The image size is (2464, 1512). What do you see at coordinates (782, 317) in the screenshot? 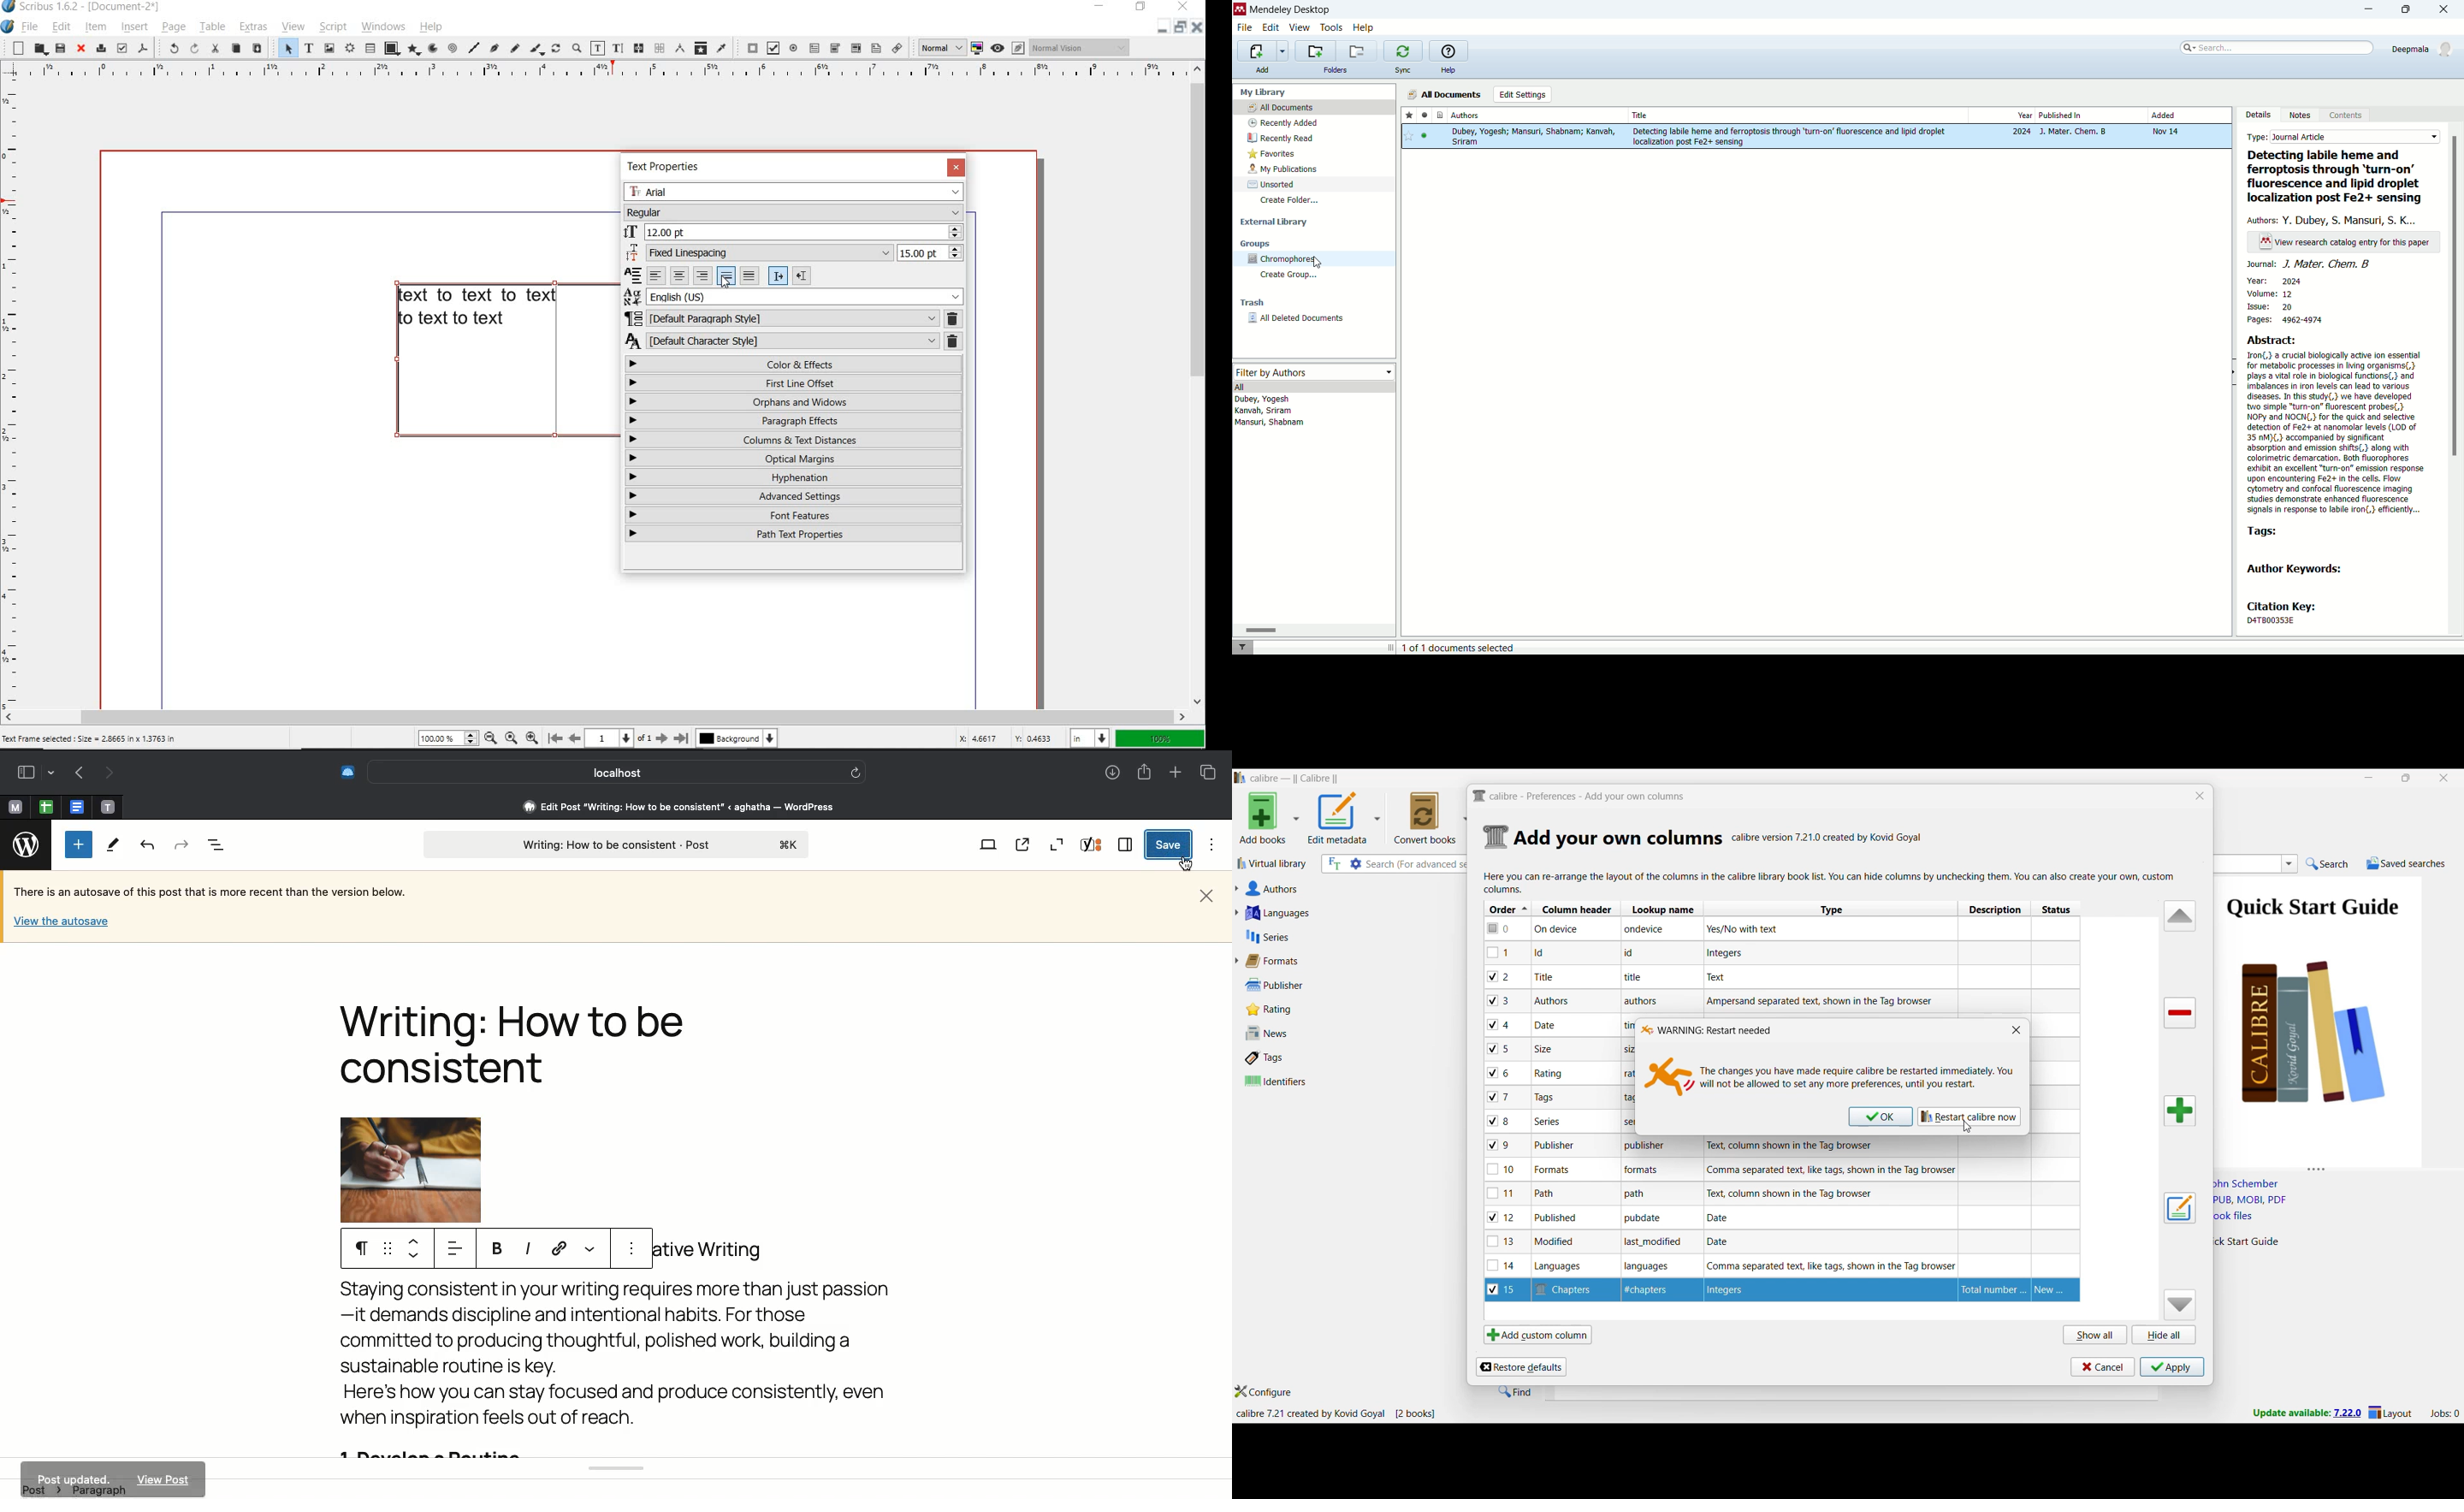
I see `PARAGRAPH STYLE` at bounding box center [782, 317].